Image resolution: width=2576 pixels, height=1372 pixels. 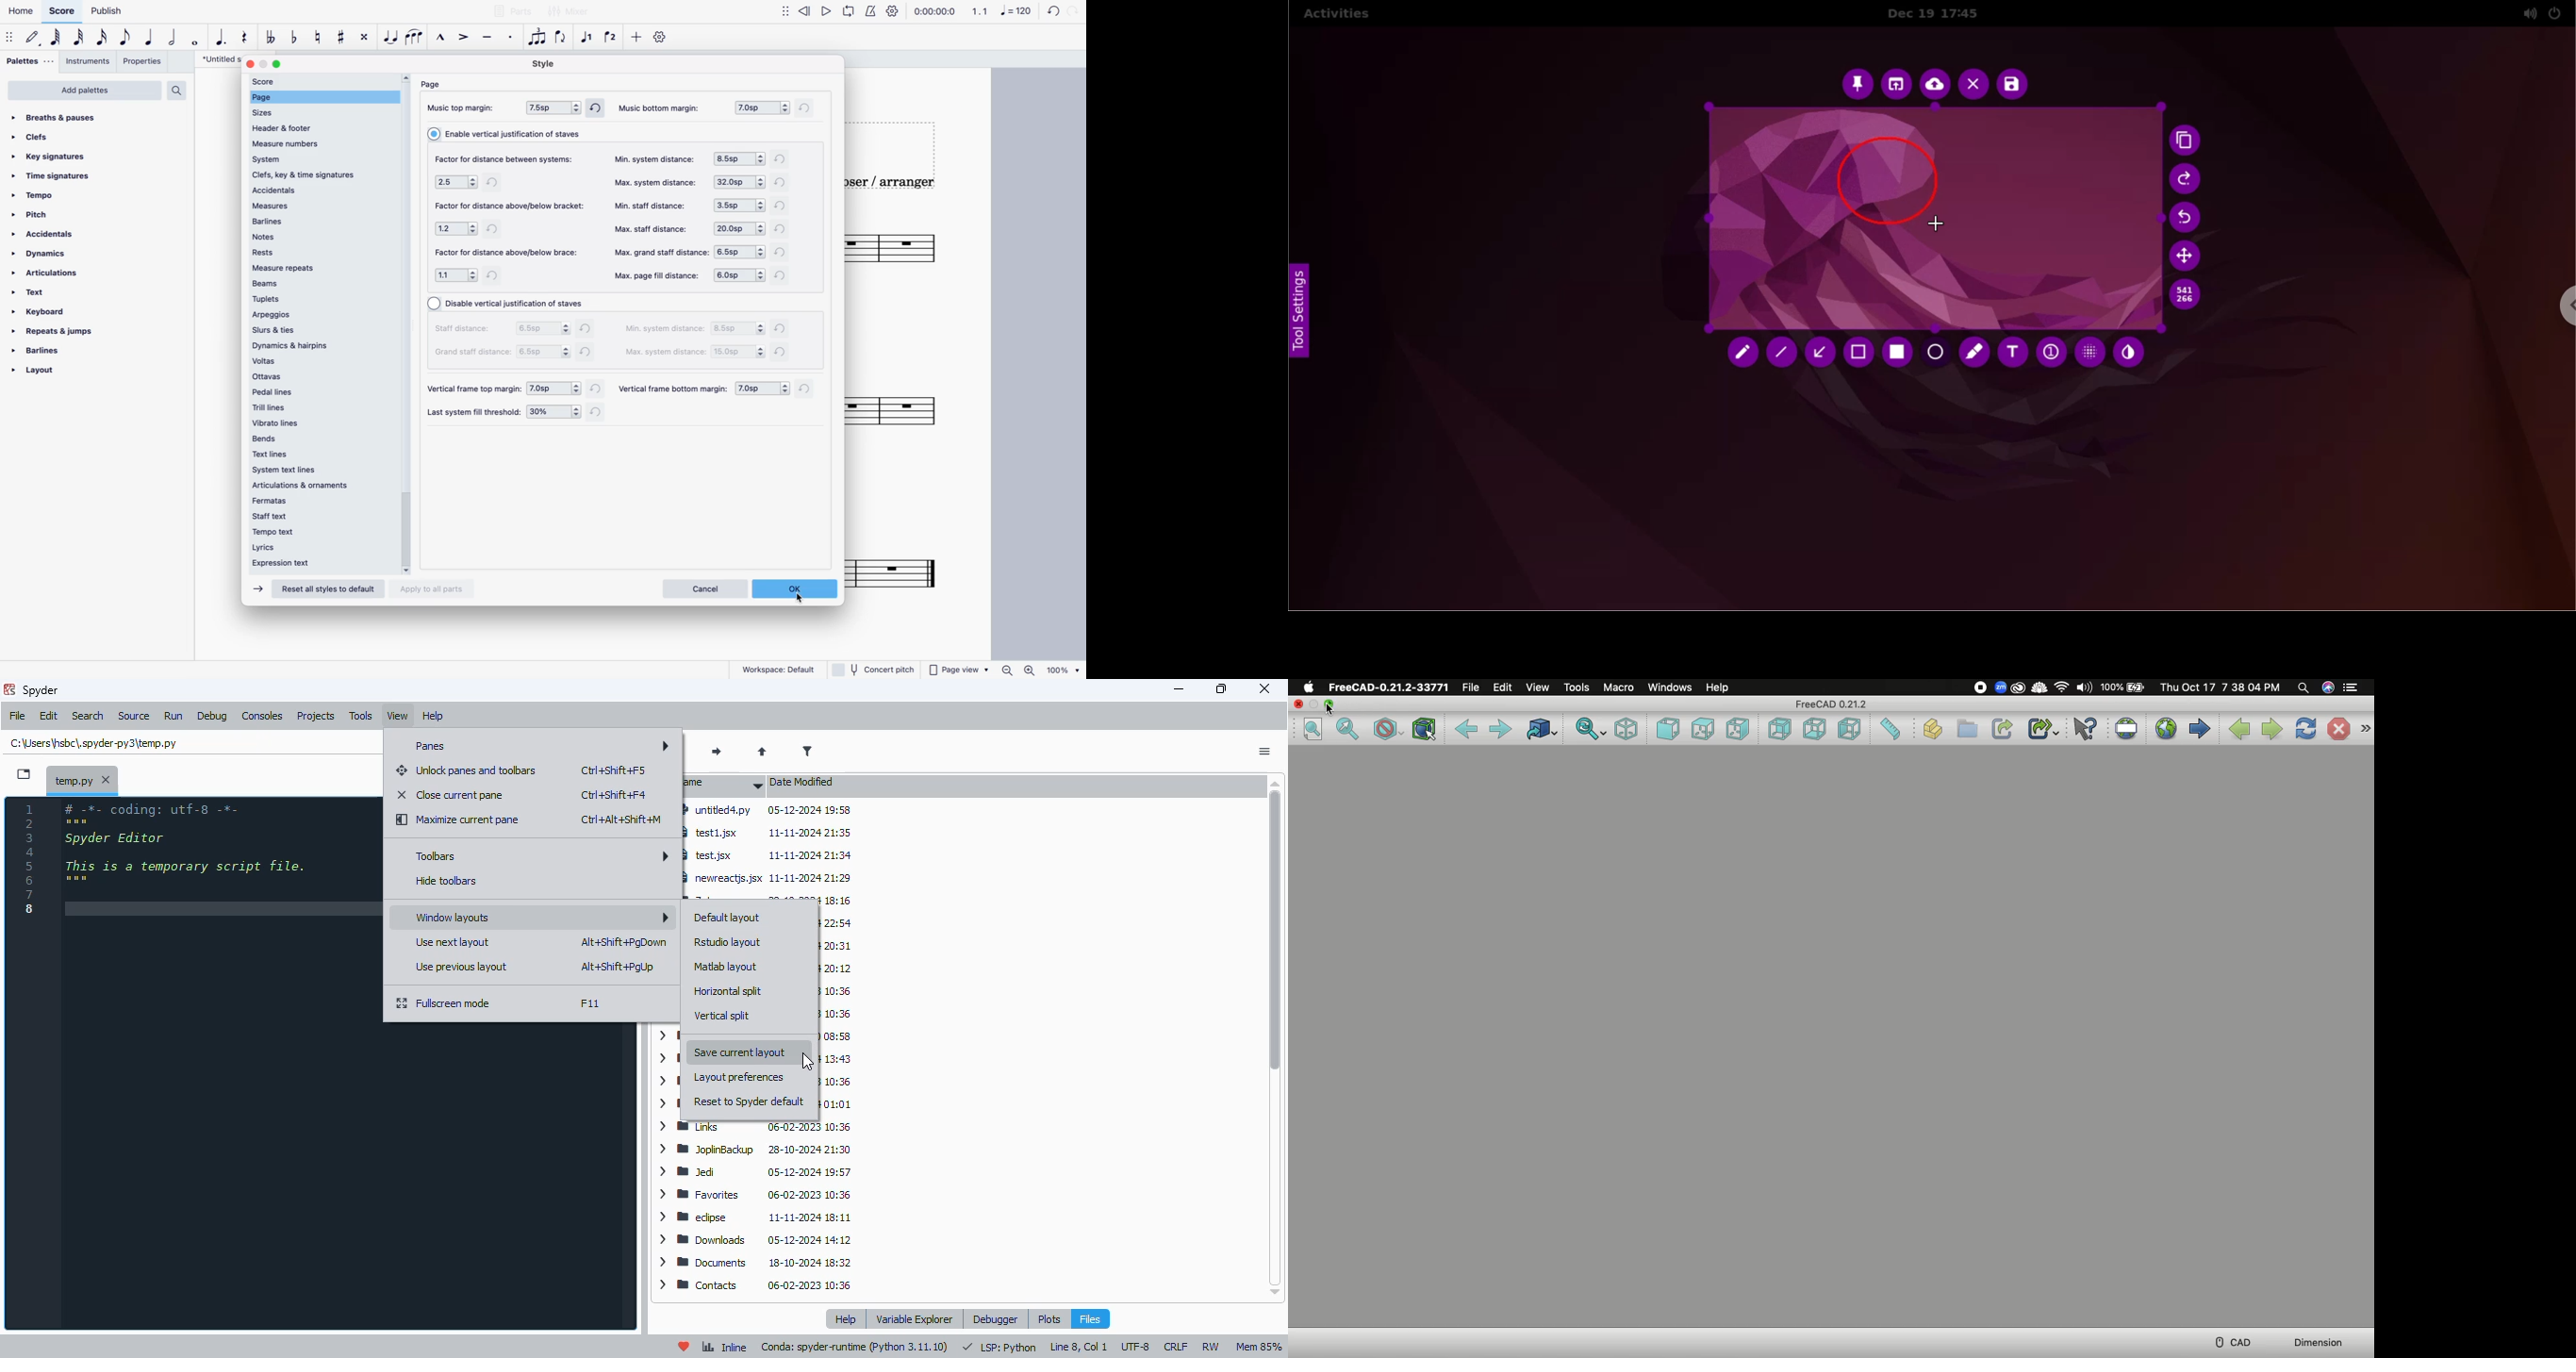 I want to click on text lines, so click(x=281, y=455).